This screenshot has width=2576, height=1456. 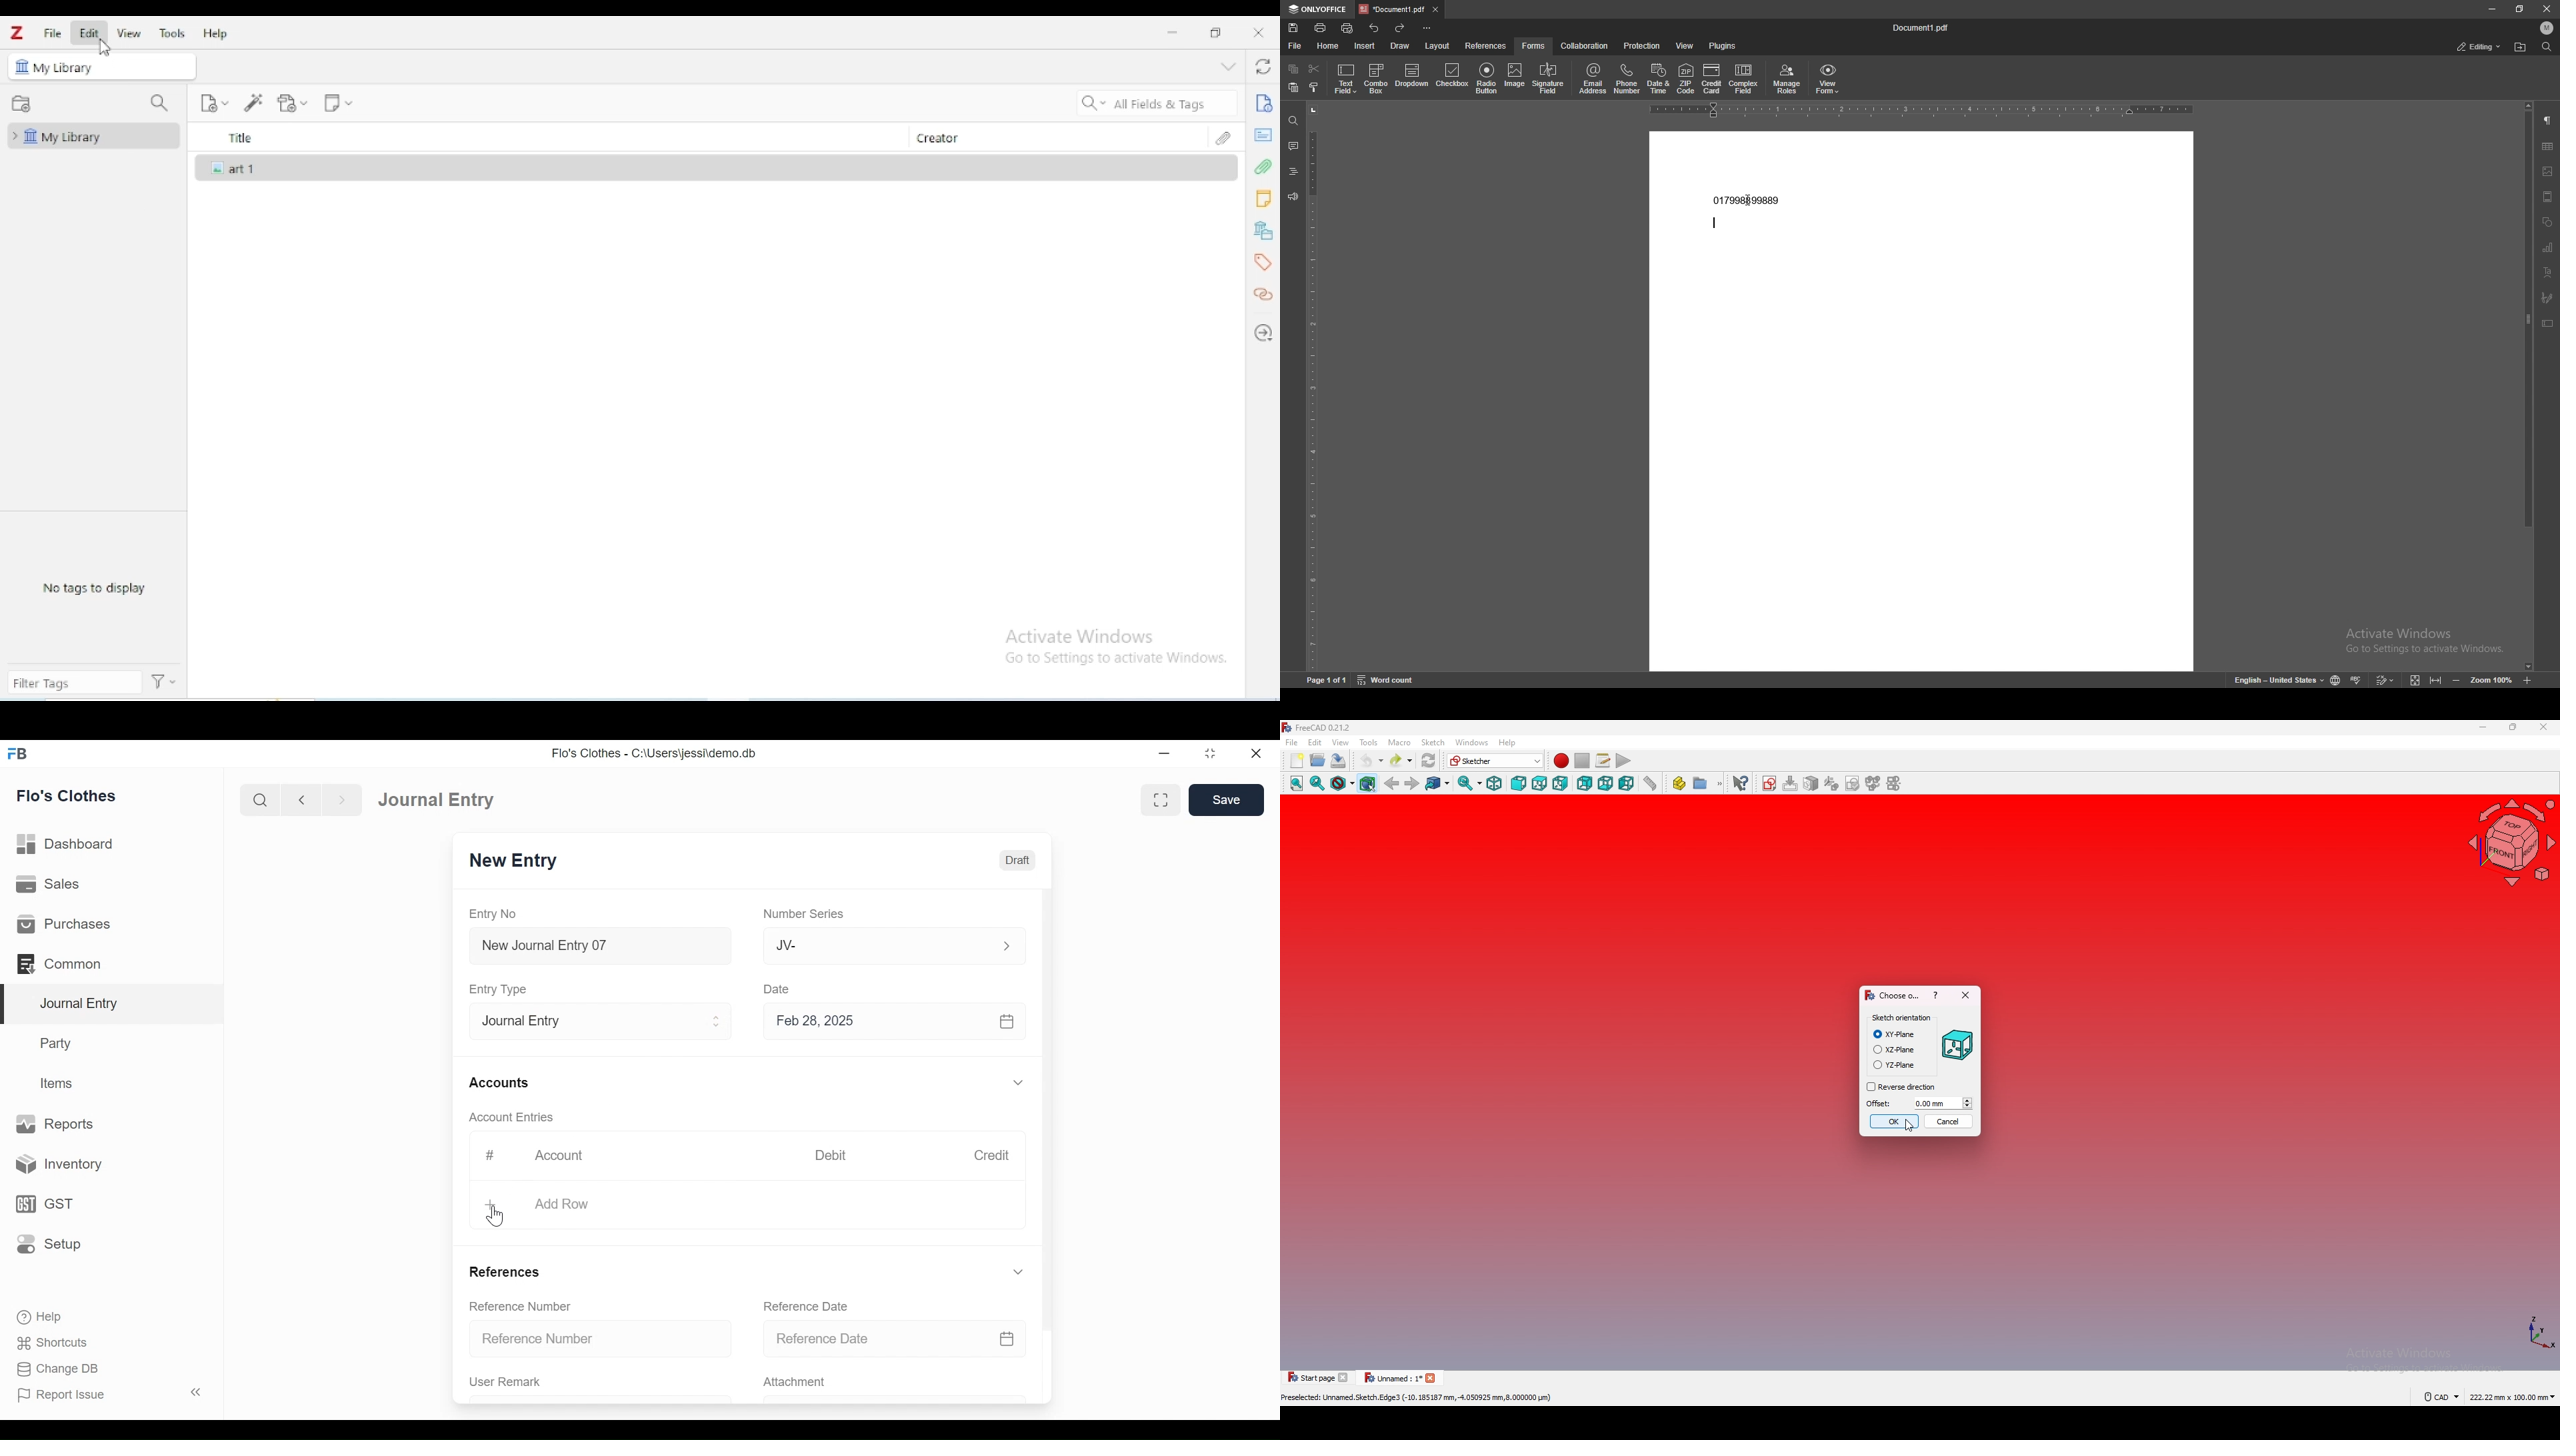 What do you see at coordinates (91, 136) in the screenshot?
I see `my library` at bounding box center [91, 136].